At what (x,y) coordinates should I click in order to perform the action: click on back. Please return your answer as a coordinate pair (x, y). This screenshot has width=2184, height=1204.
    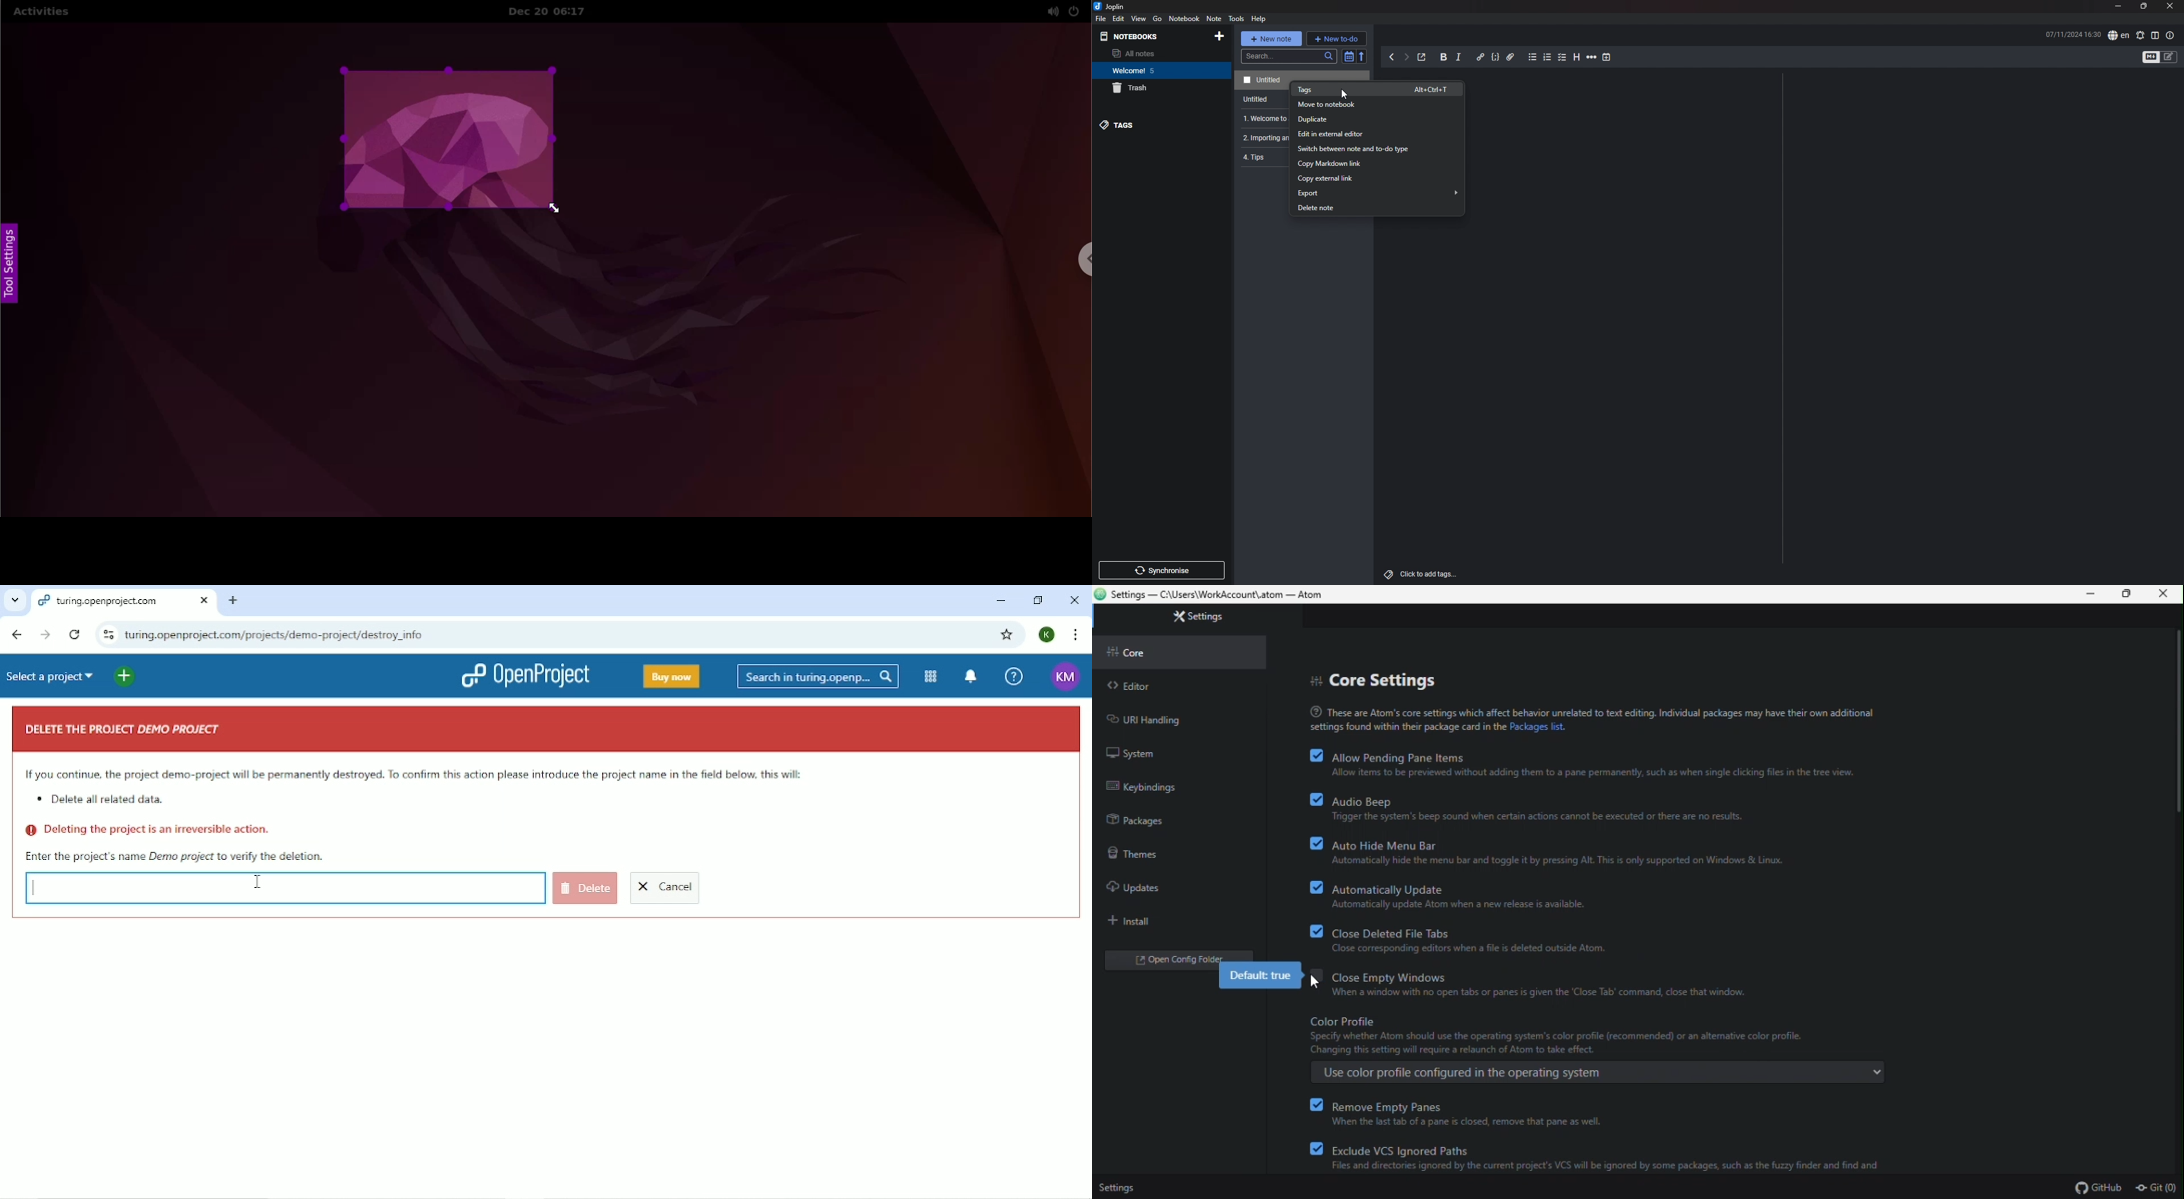
    Looking at the image, I should click on (1393, 57).